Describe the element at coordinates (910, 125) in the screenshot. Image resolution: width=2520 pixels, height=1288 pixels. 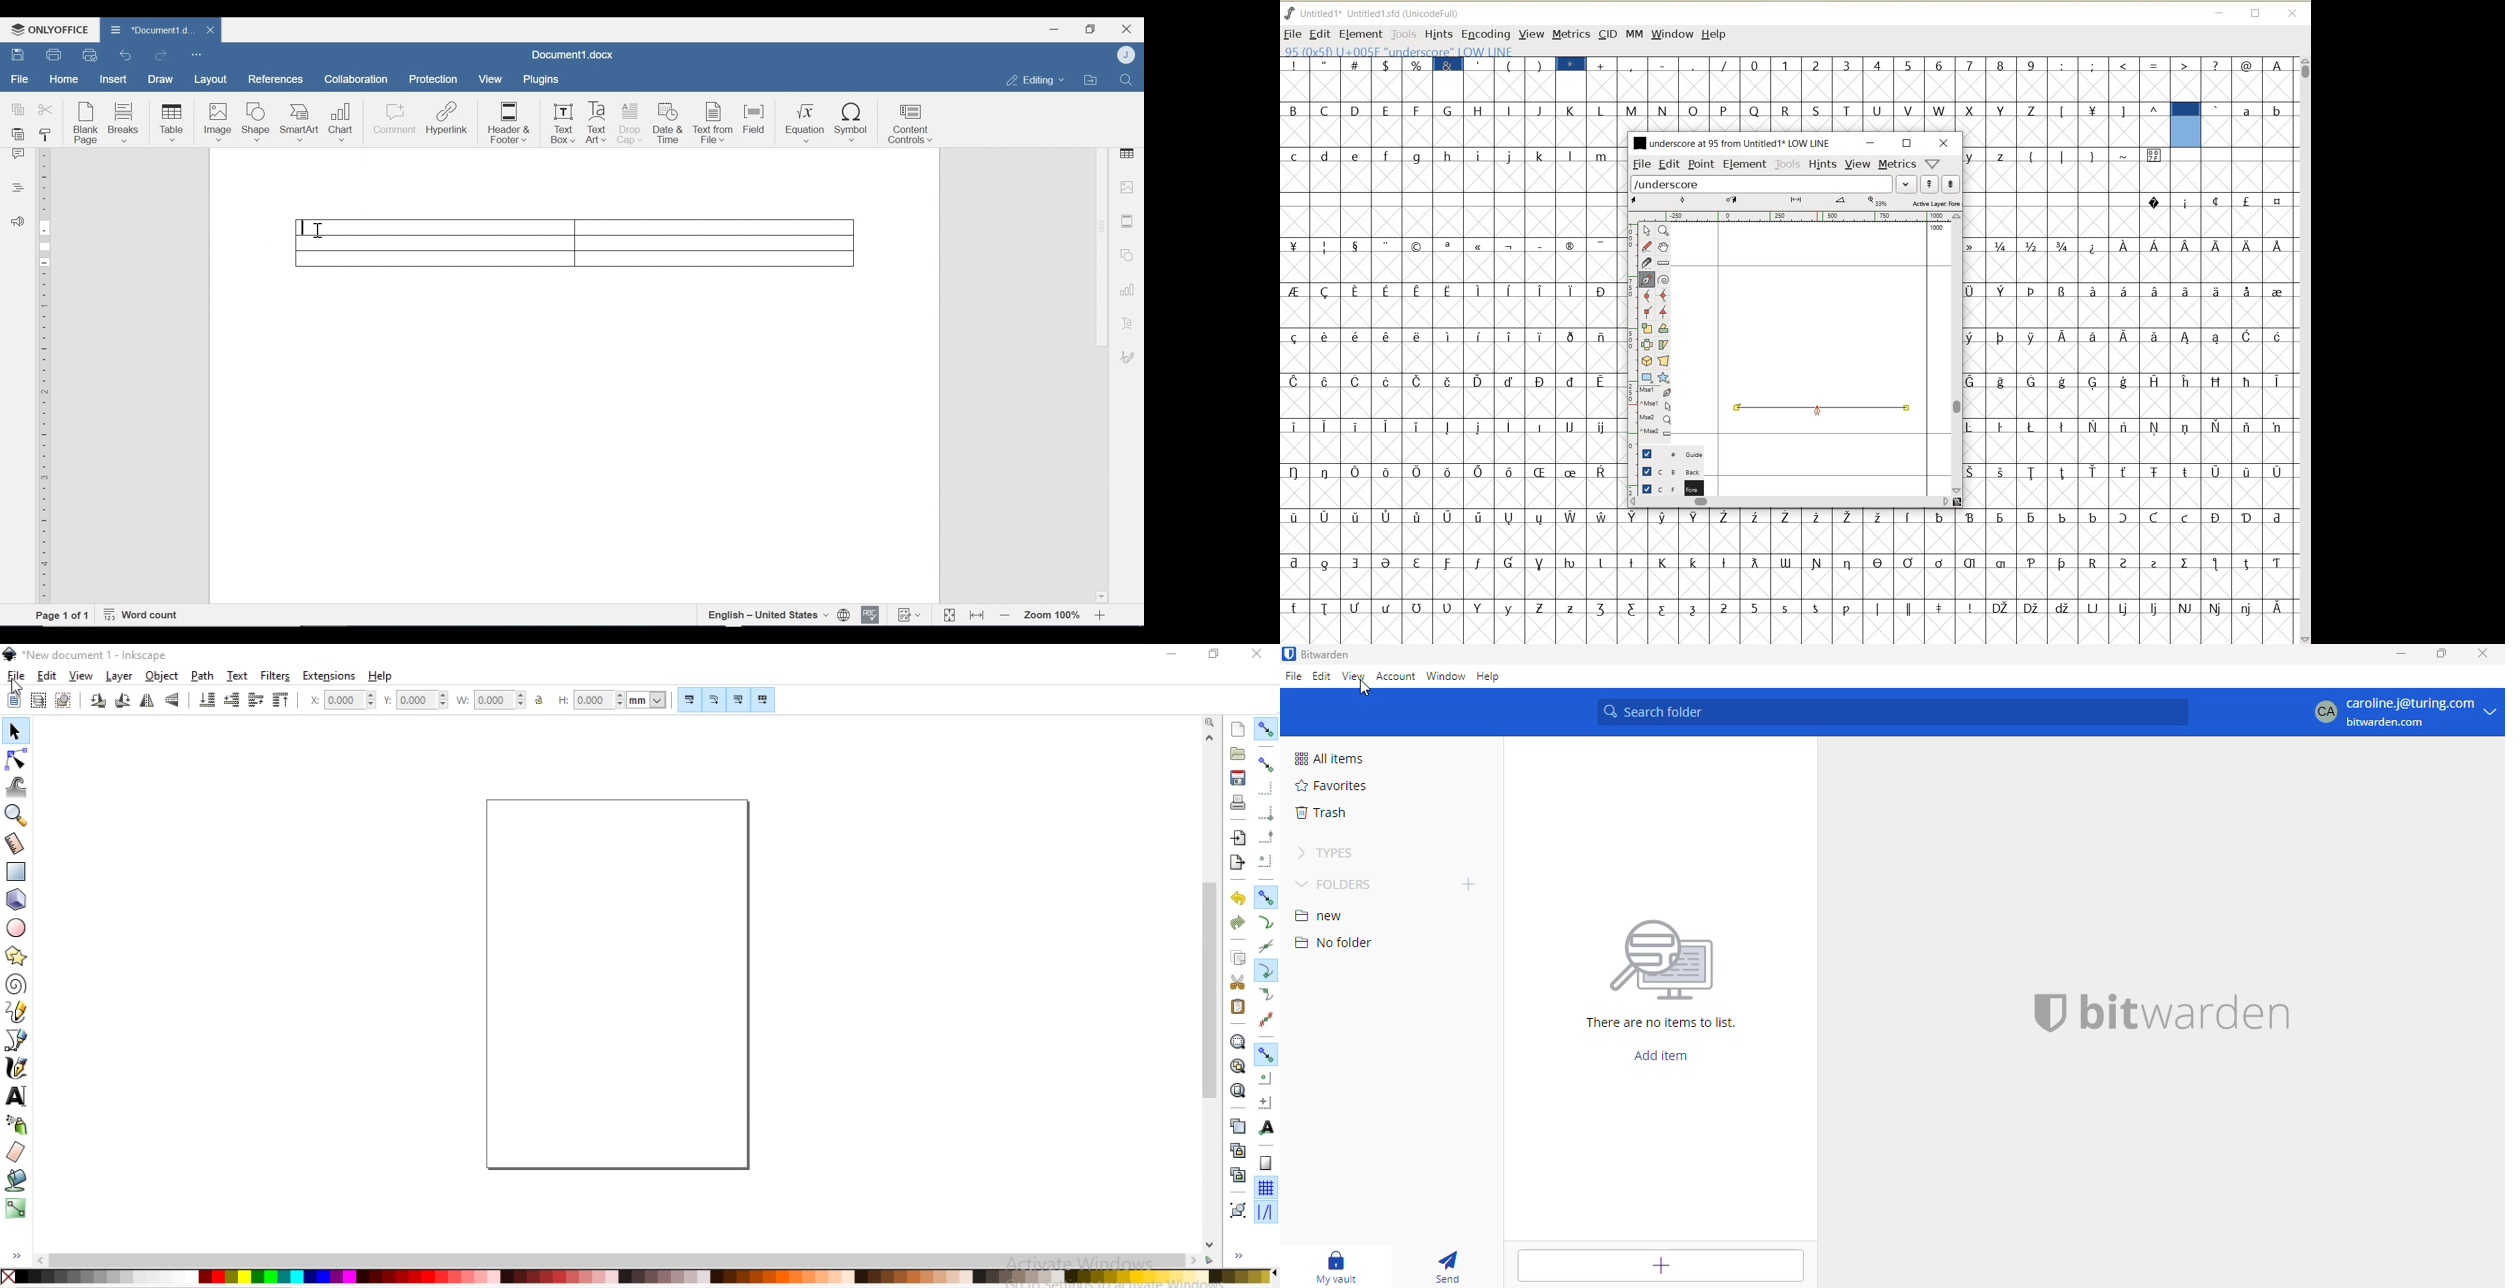
I see `Content Control` at that location.